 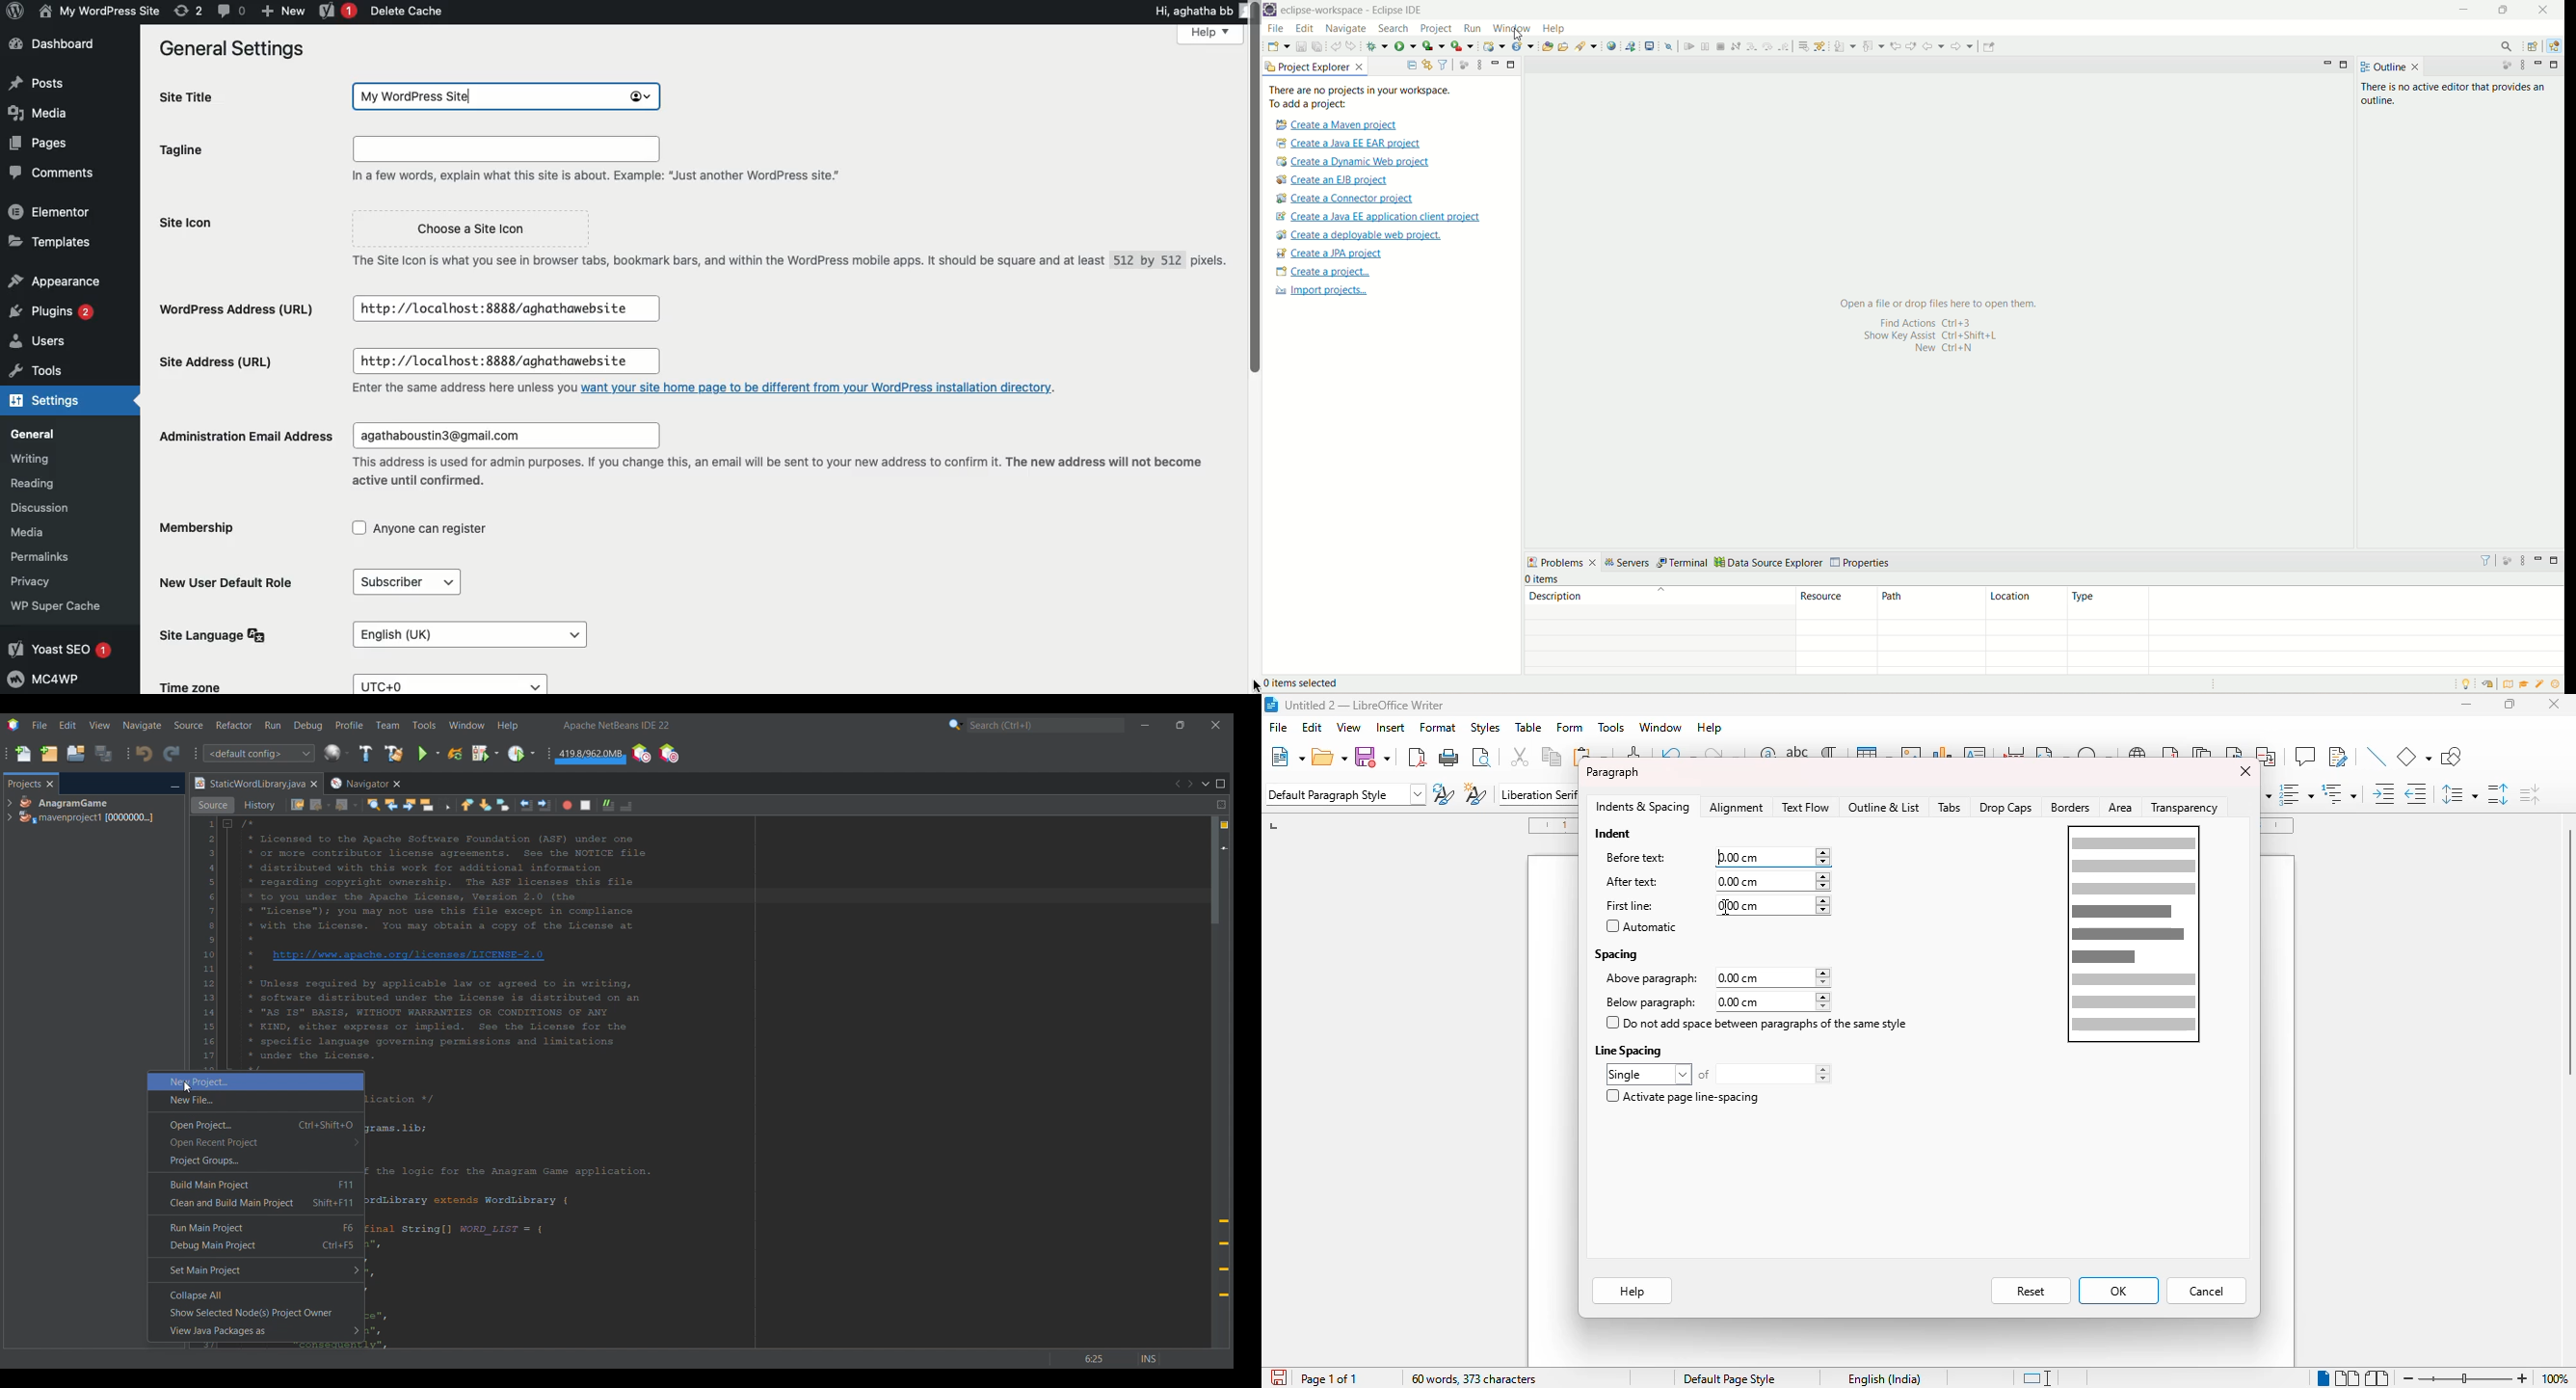 I want to click on overview, so click(x=2507, y=683).